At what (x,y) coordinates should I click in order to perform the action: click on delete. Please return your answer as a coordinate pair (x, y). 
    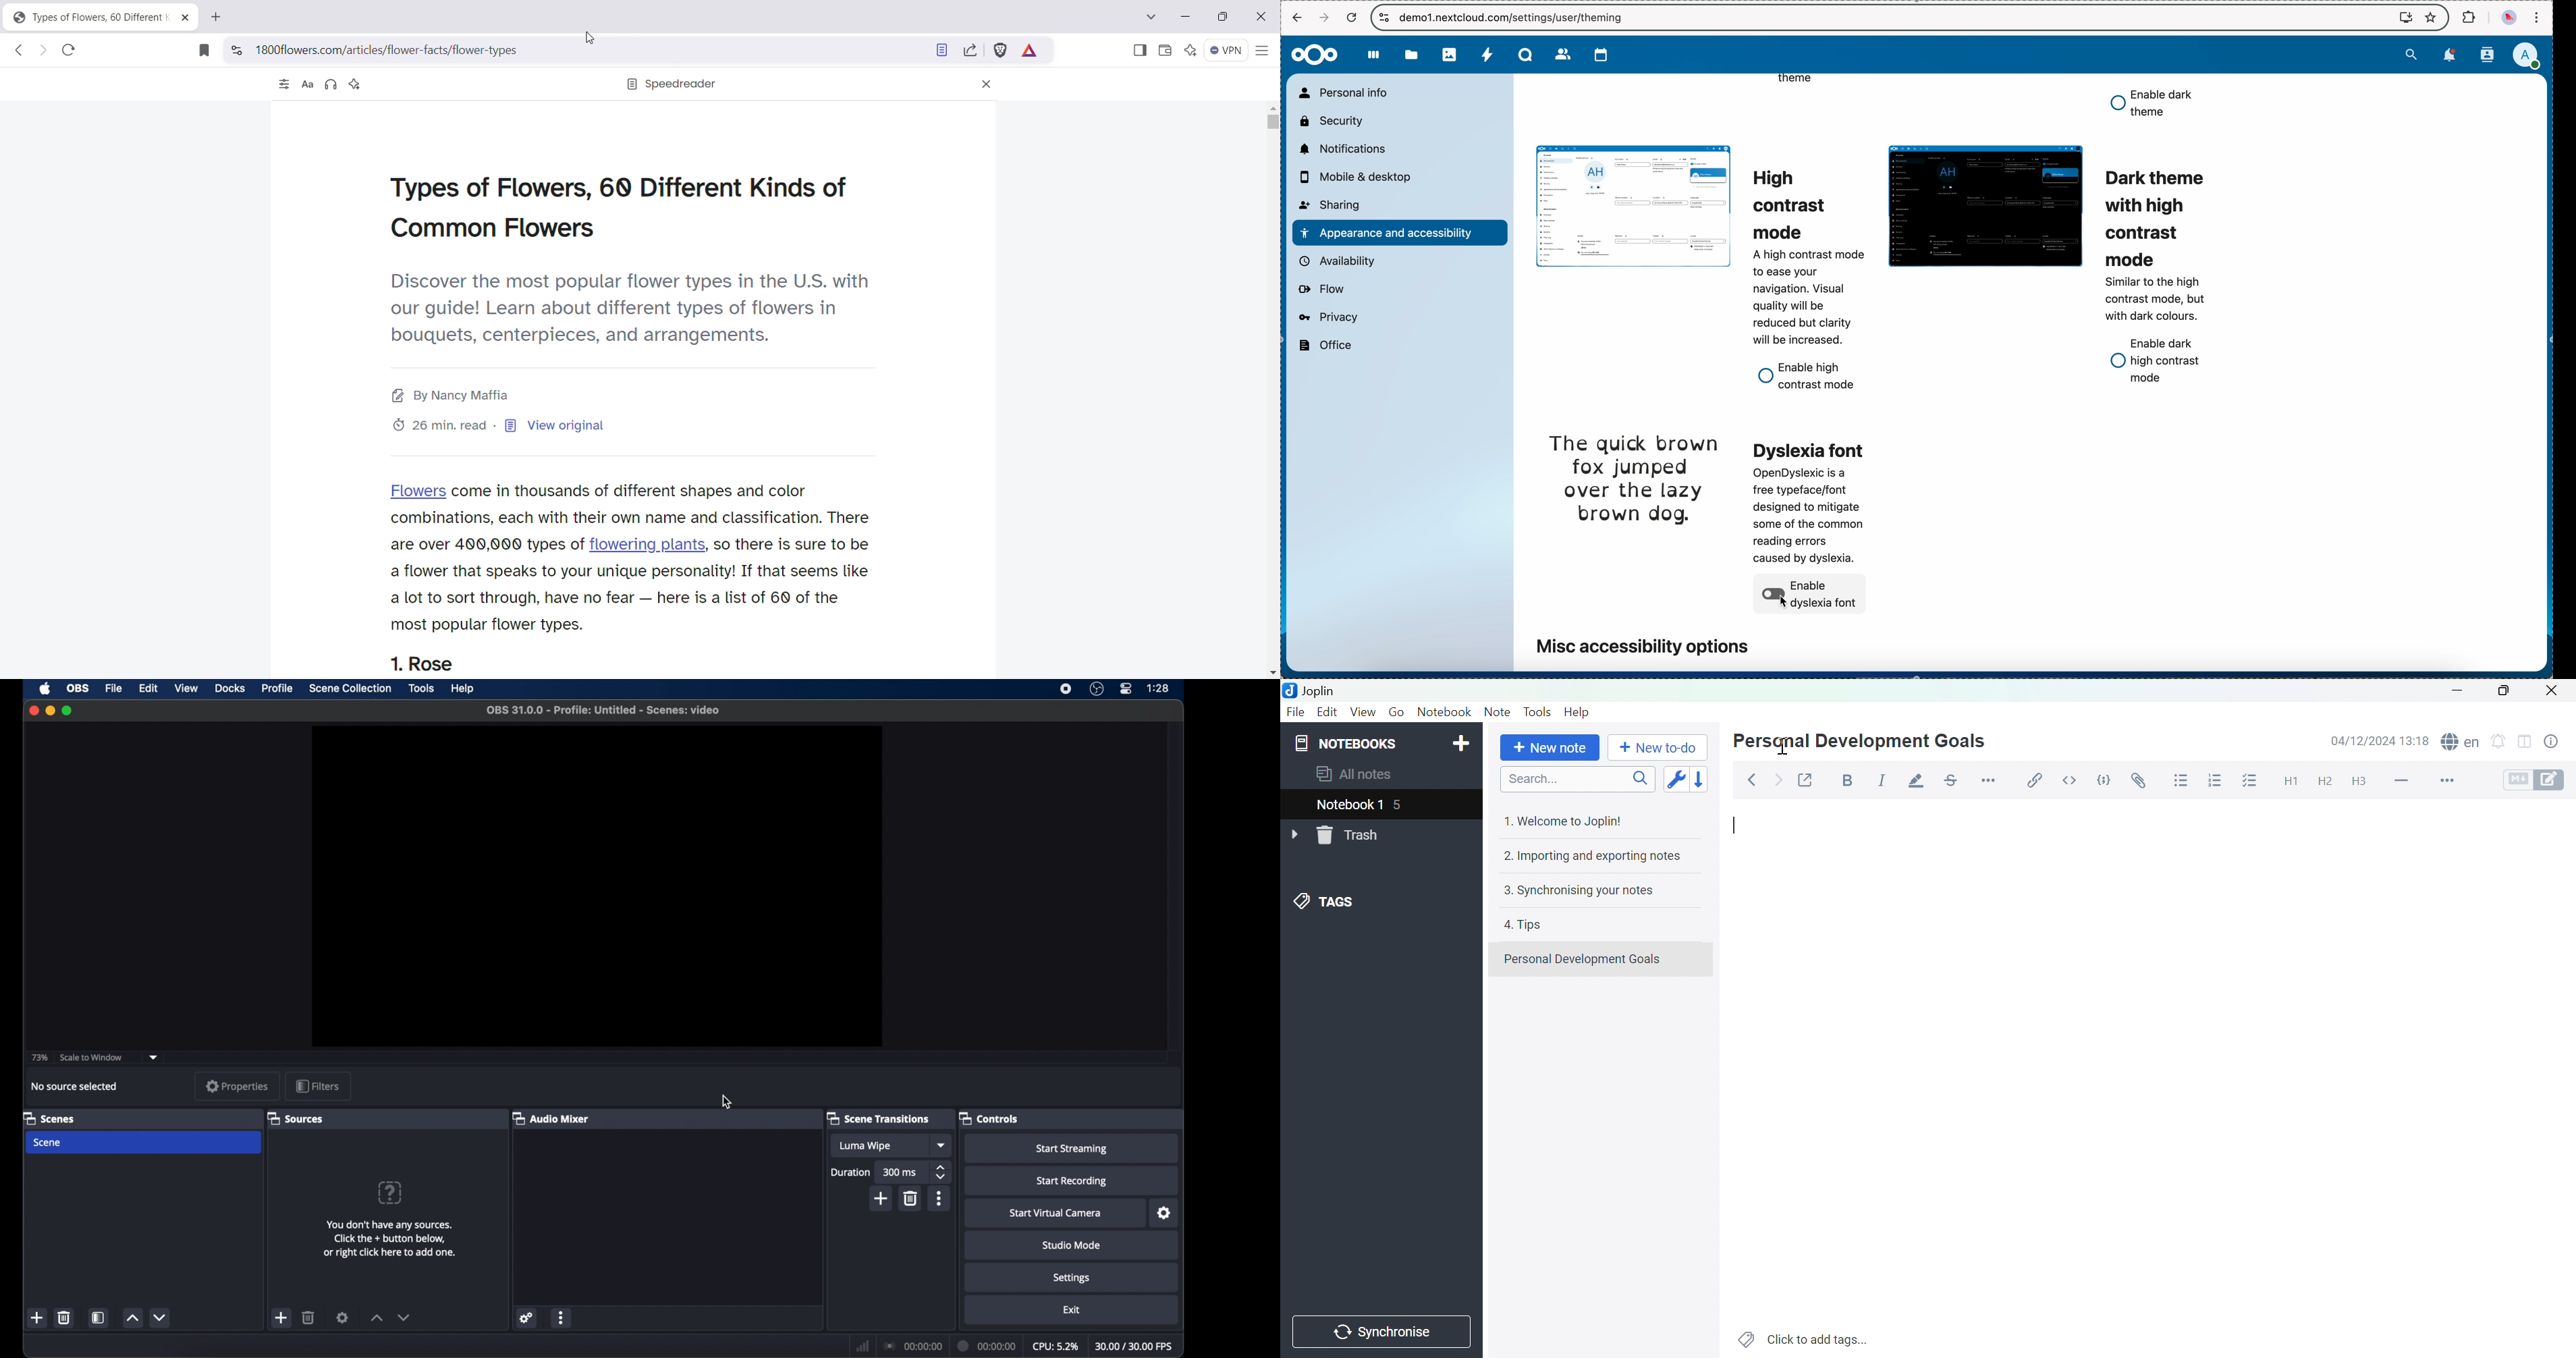
    Looking at the image, I should click on (912, 1199).